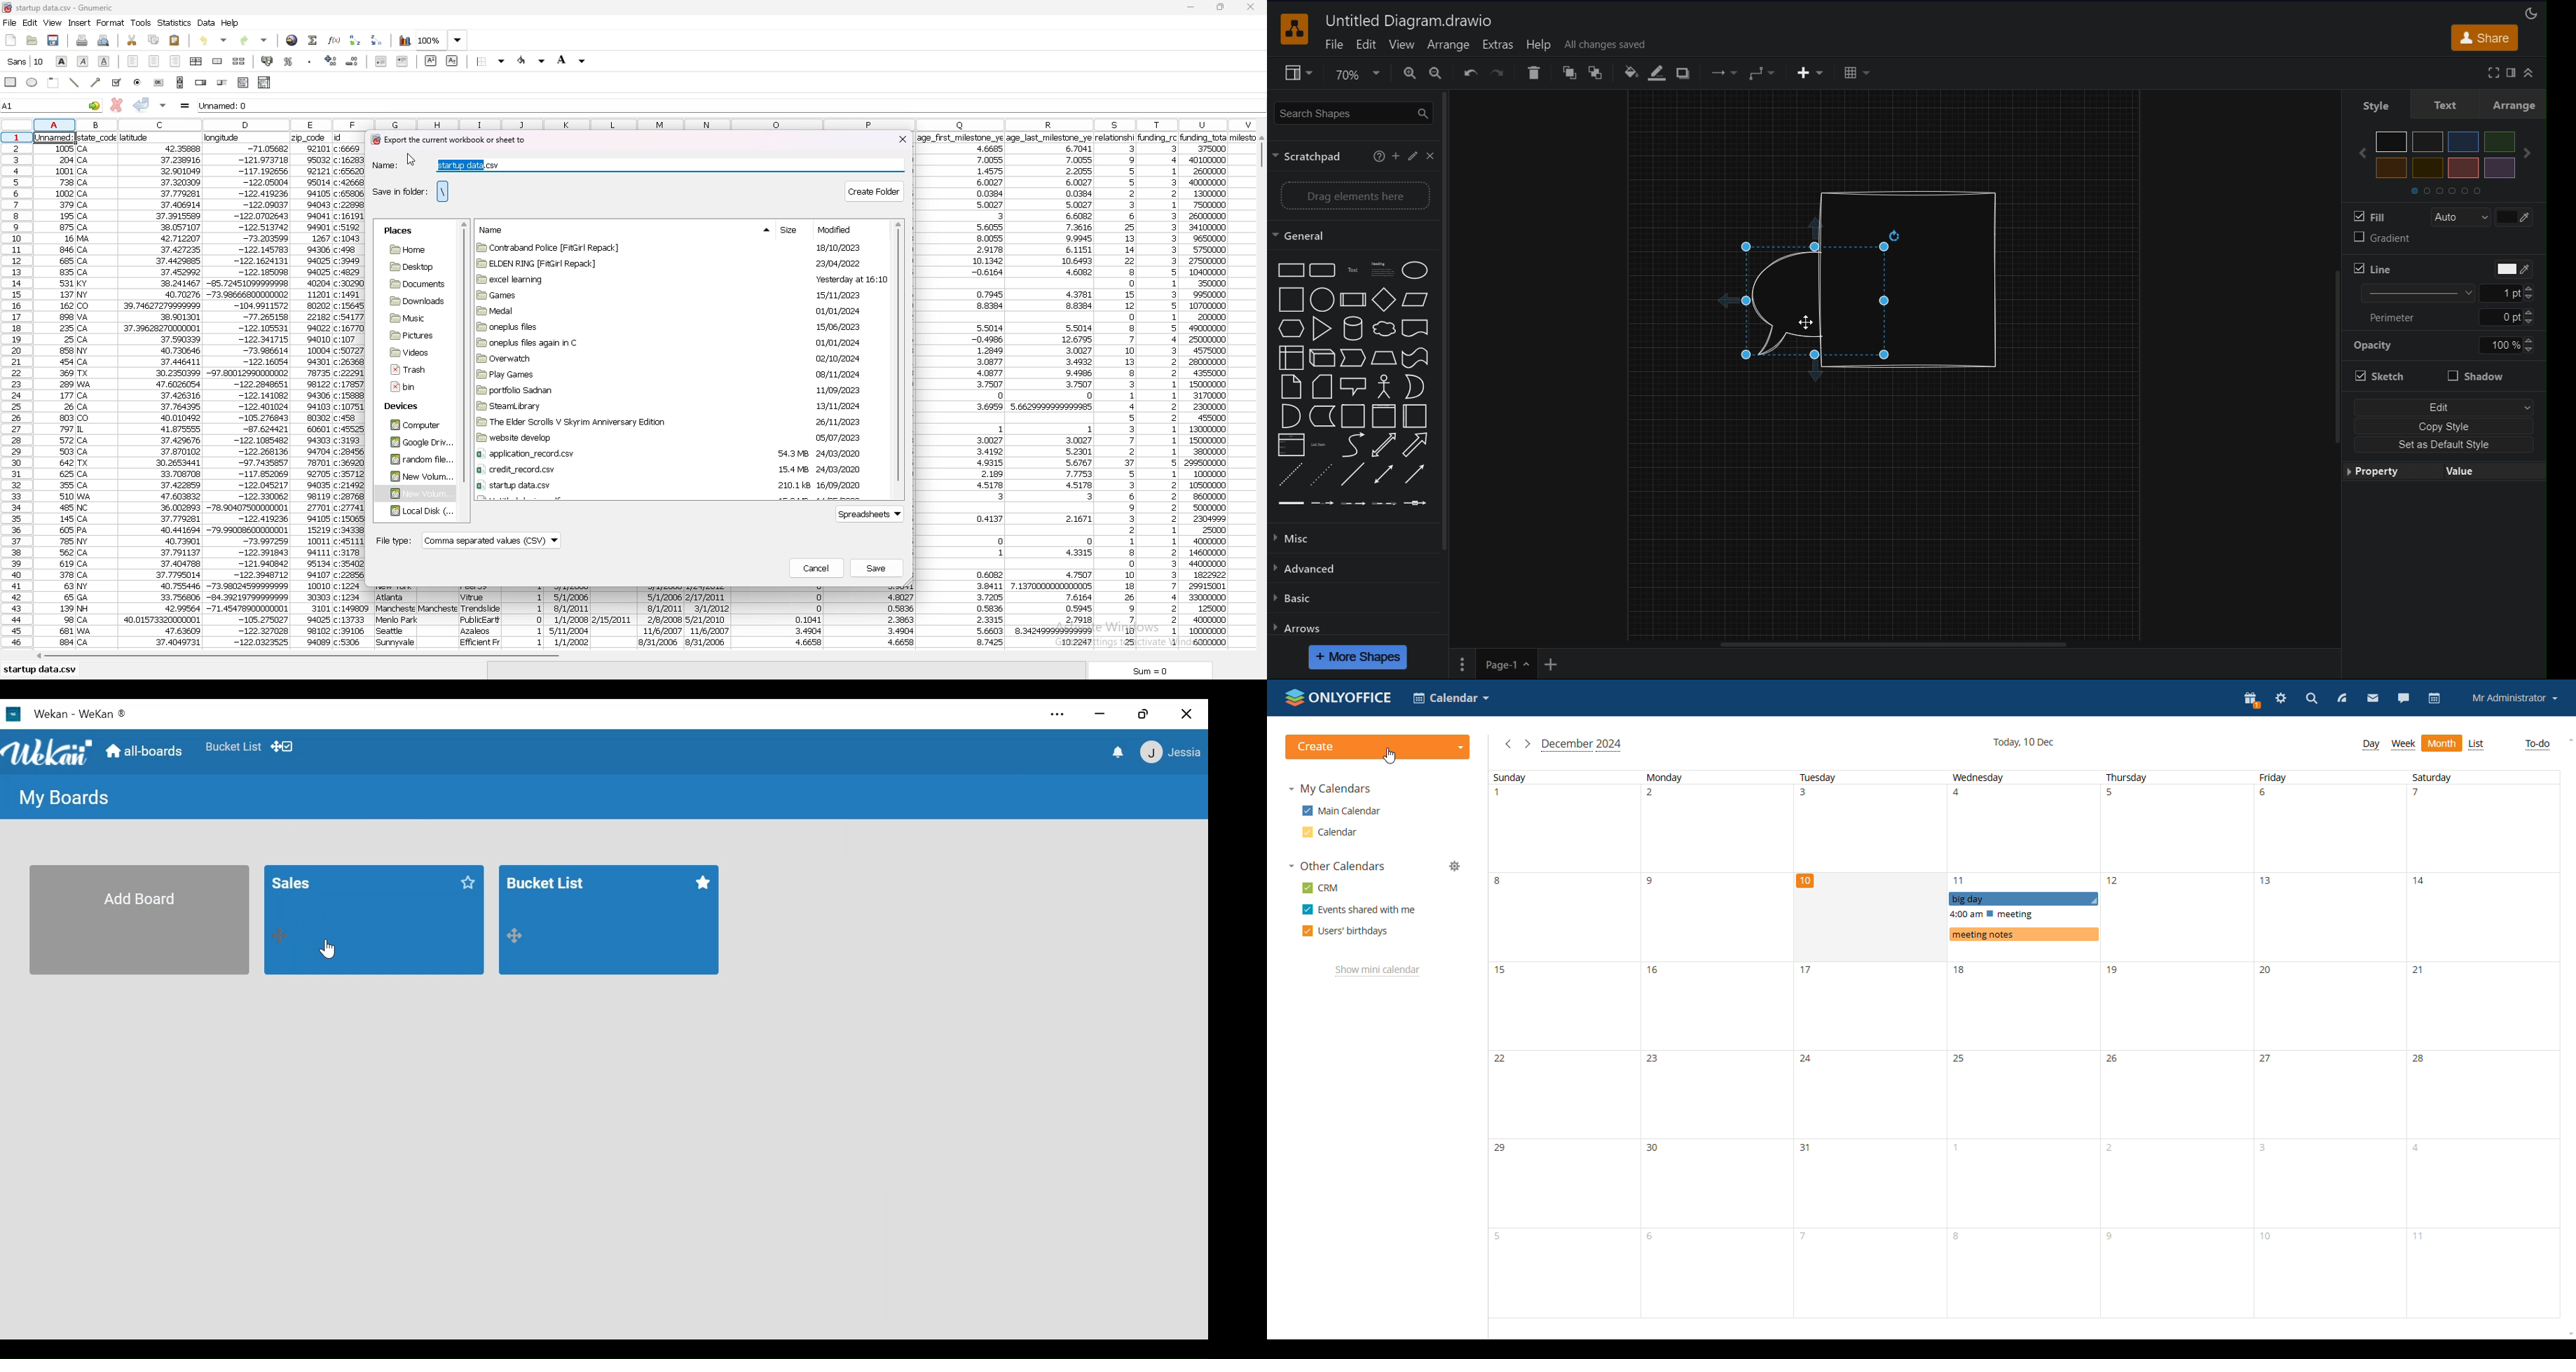  What do you see at coordinates (1358, 658) in the screenshot?
I see `More Shapes` at bounding box center [1358, 658].